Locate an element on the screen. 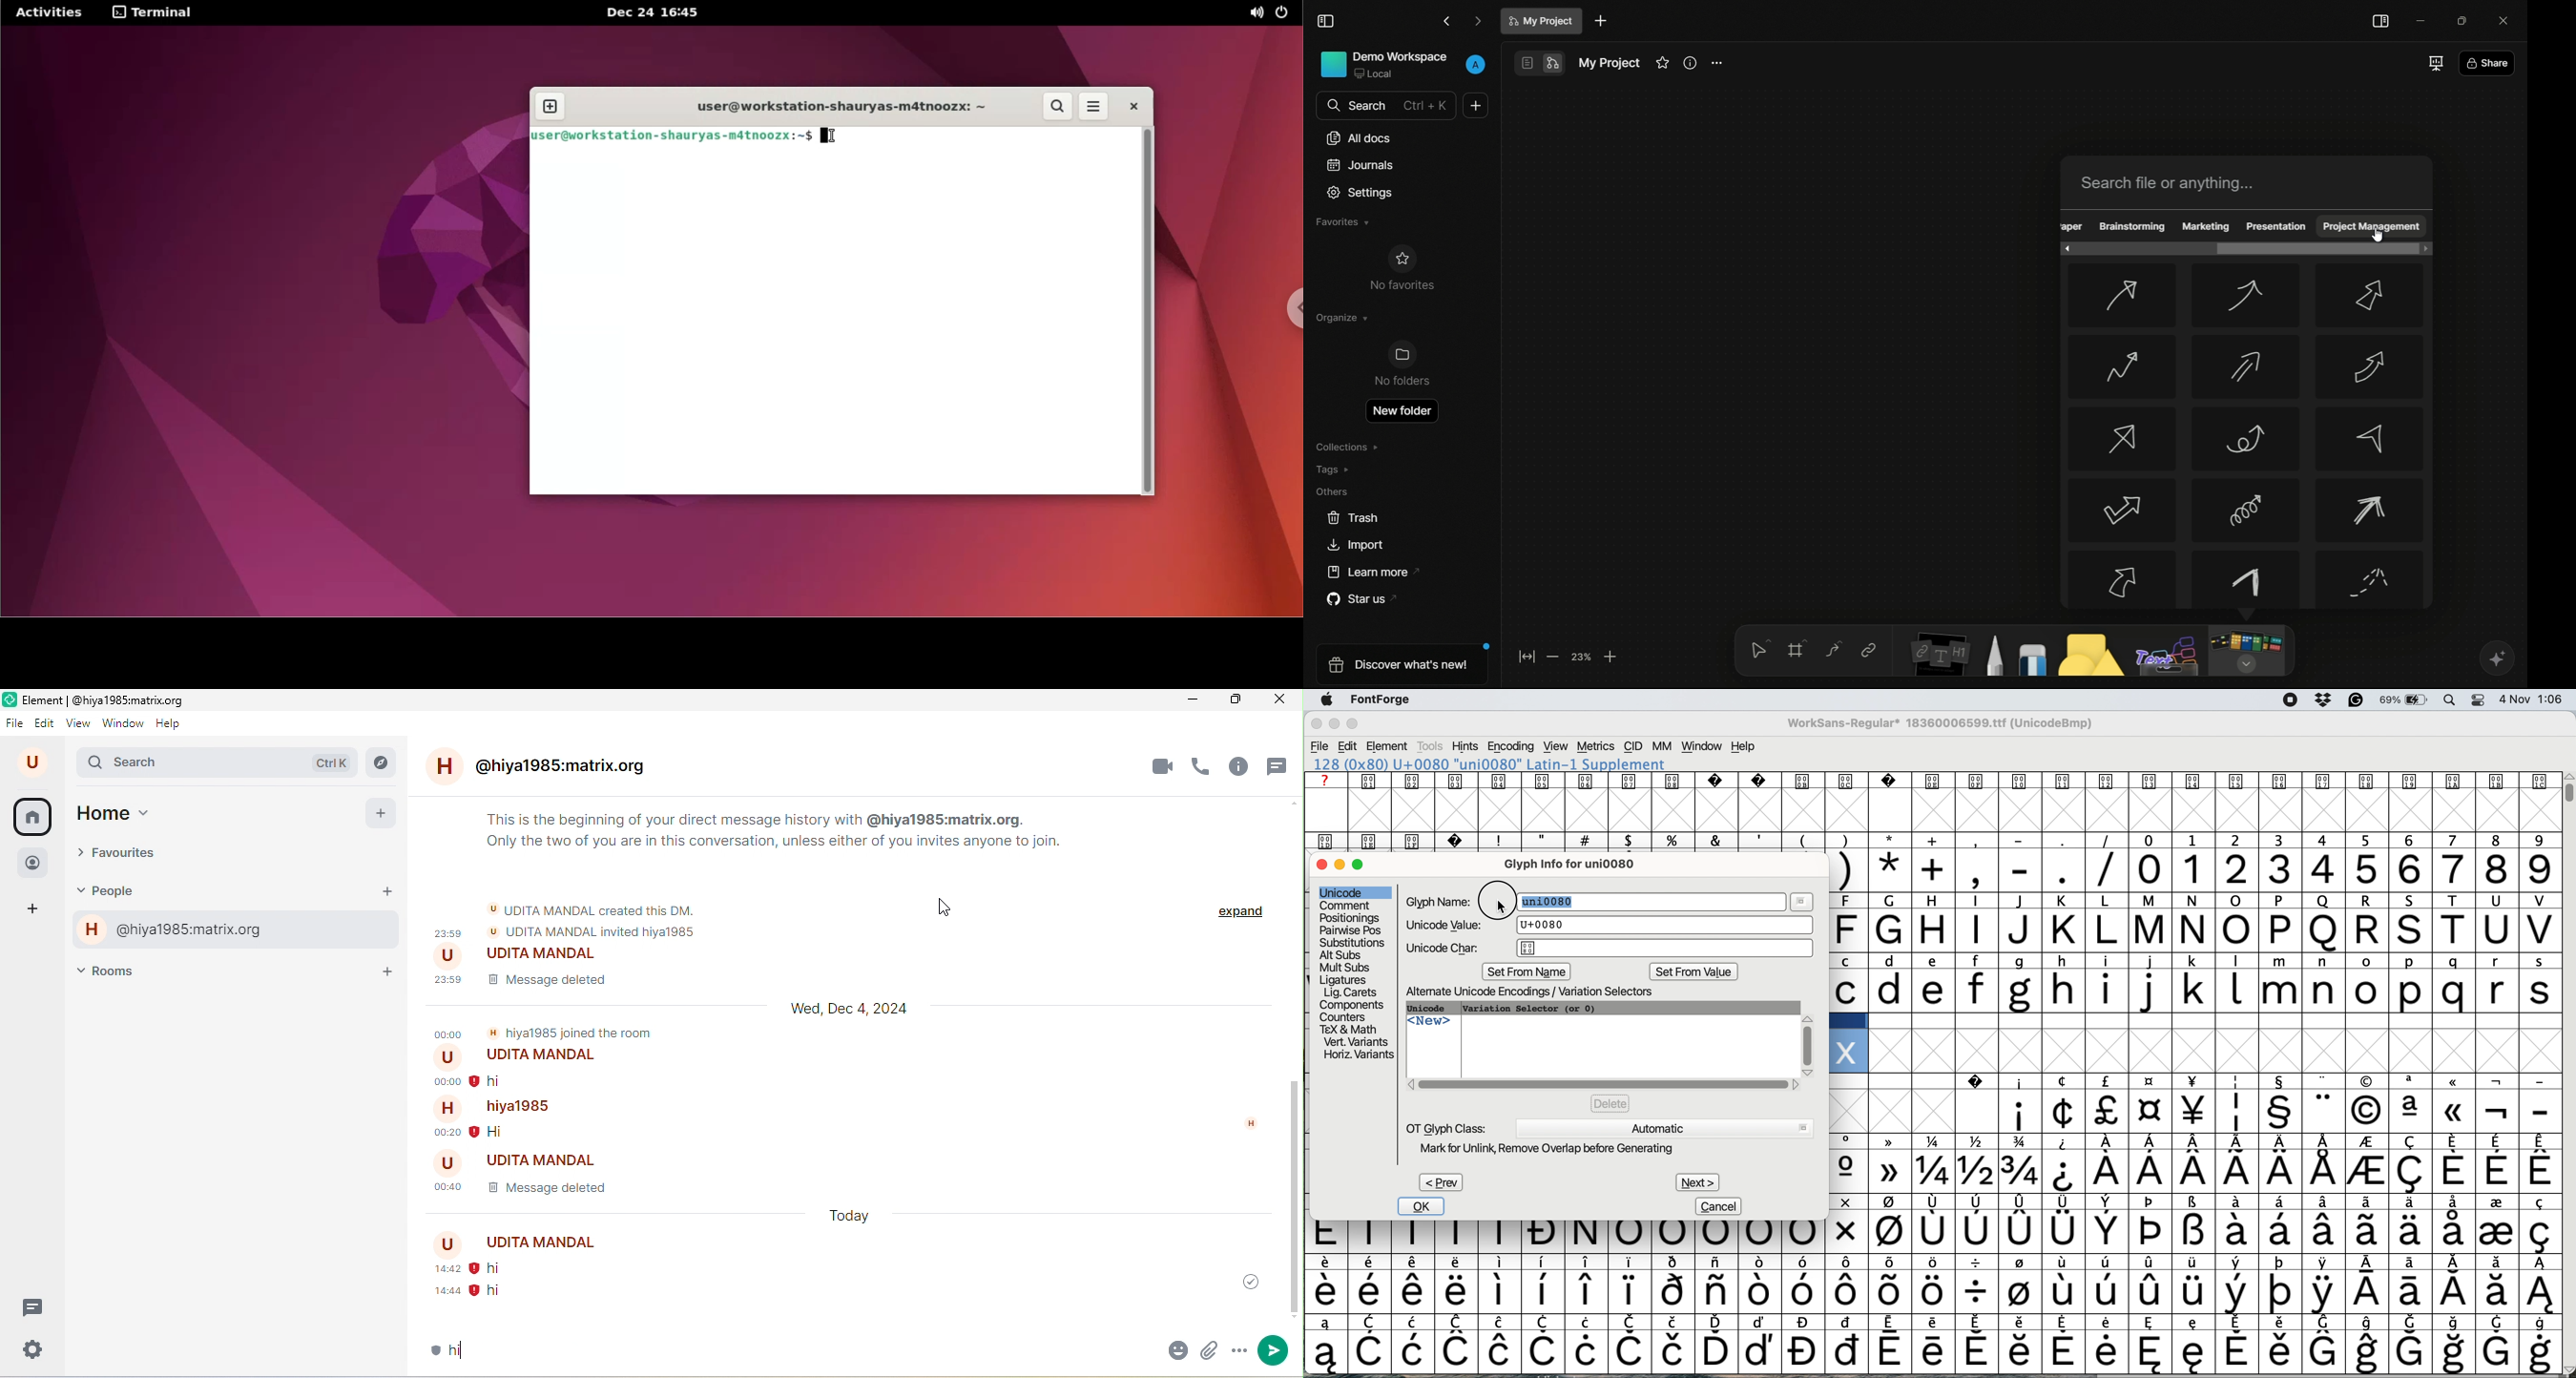  h is located at coordinates (1245, 1124).